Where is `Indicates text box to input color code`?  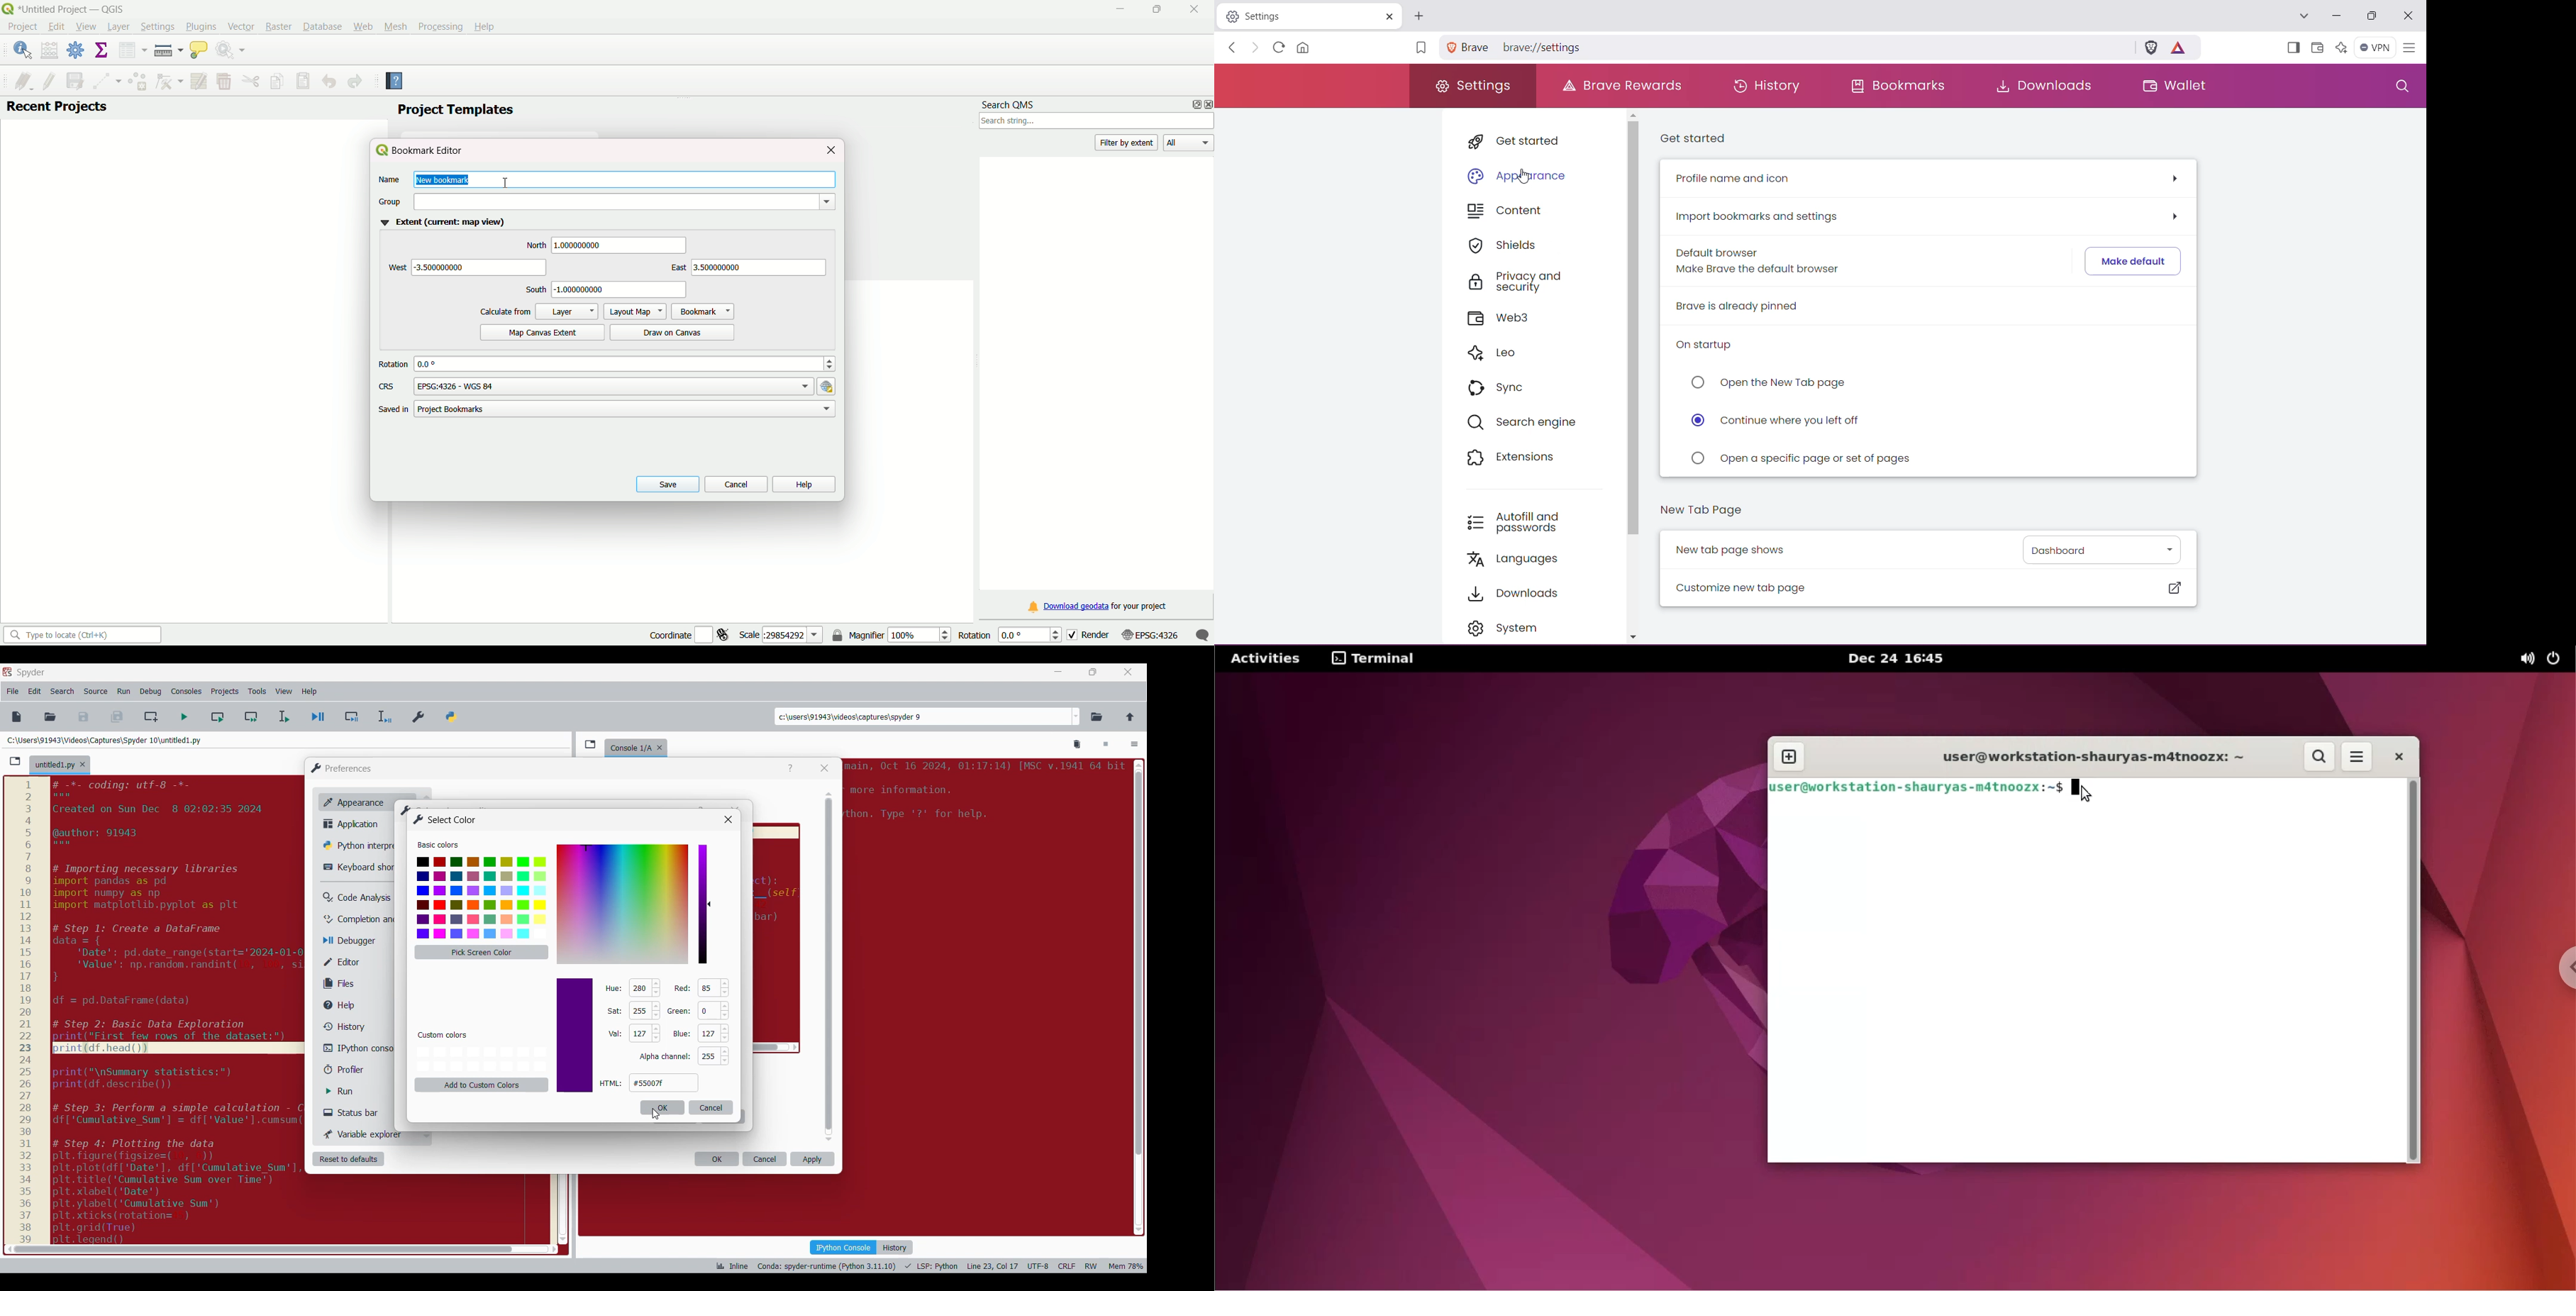 Indicates text box to input color code is located at coordinates (611, 1083).